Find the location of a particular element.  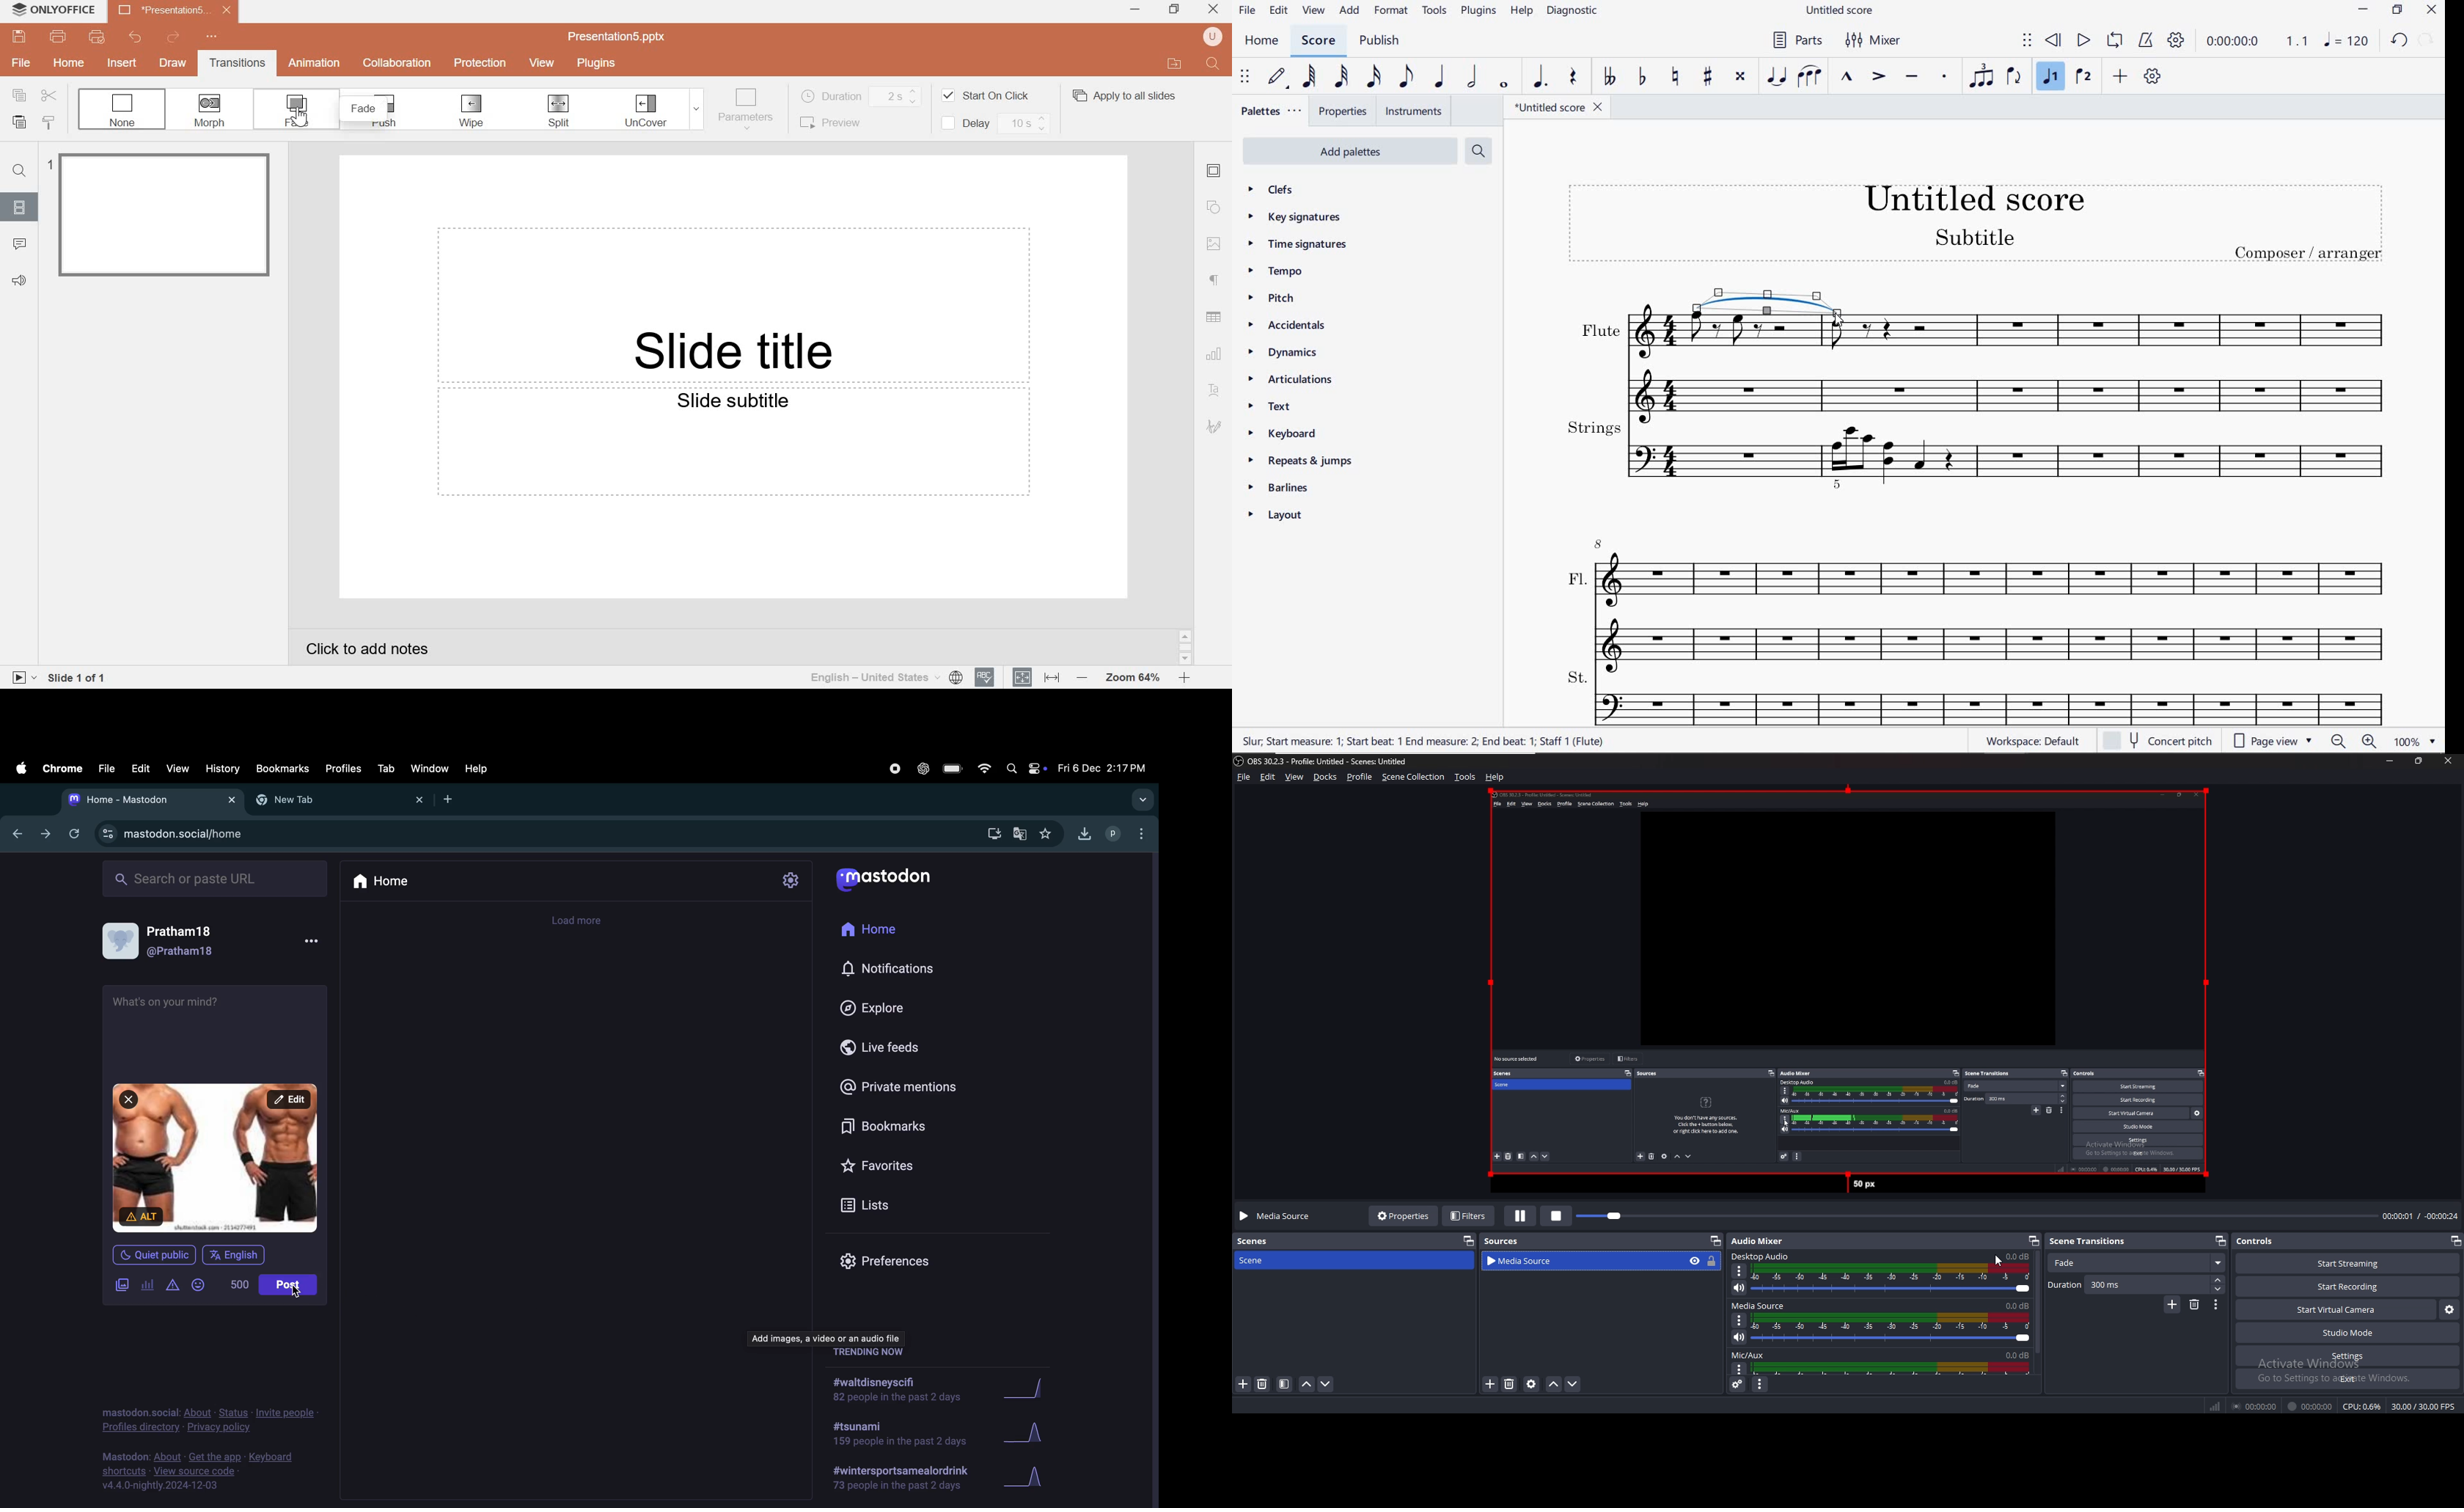

view is located at coordinates (175, 767).